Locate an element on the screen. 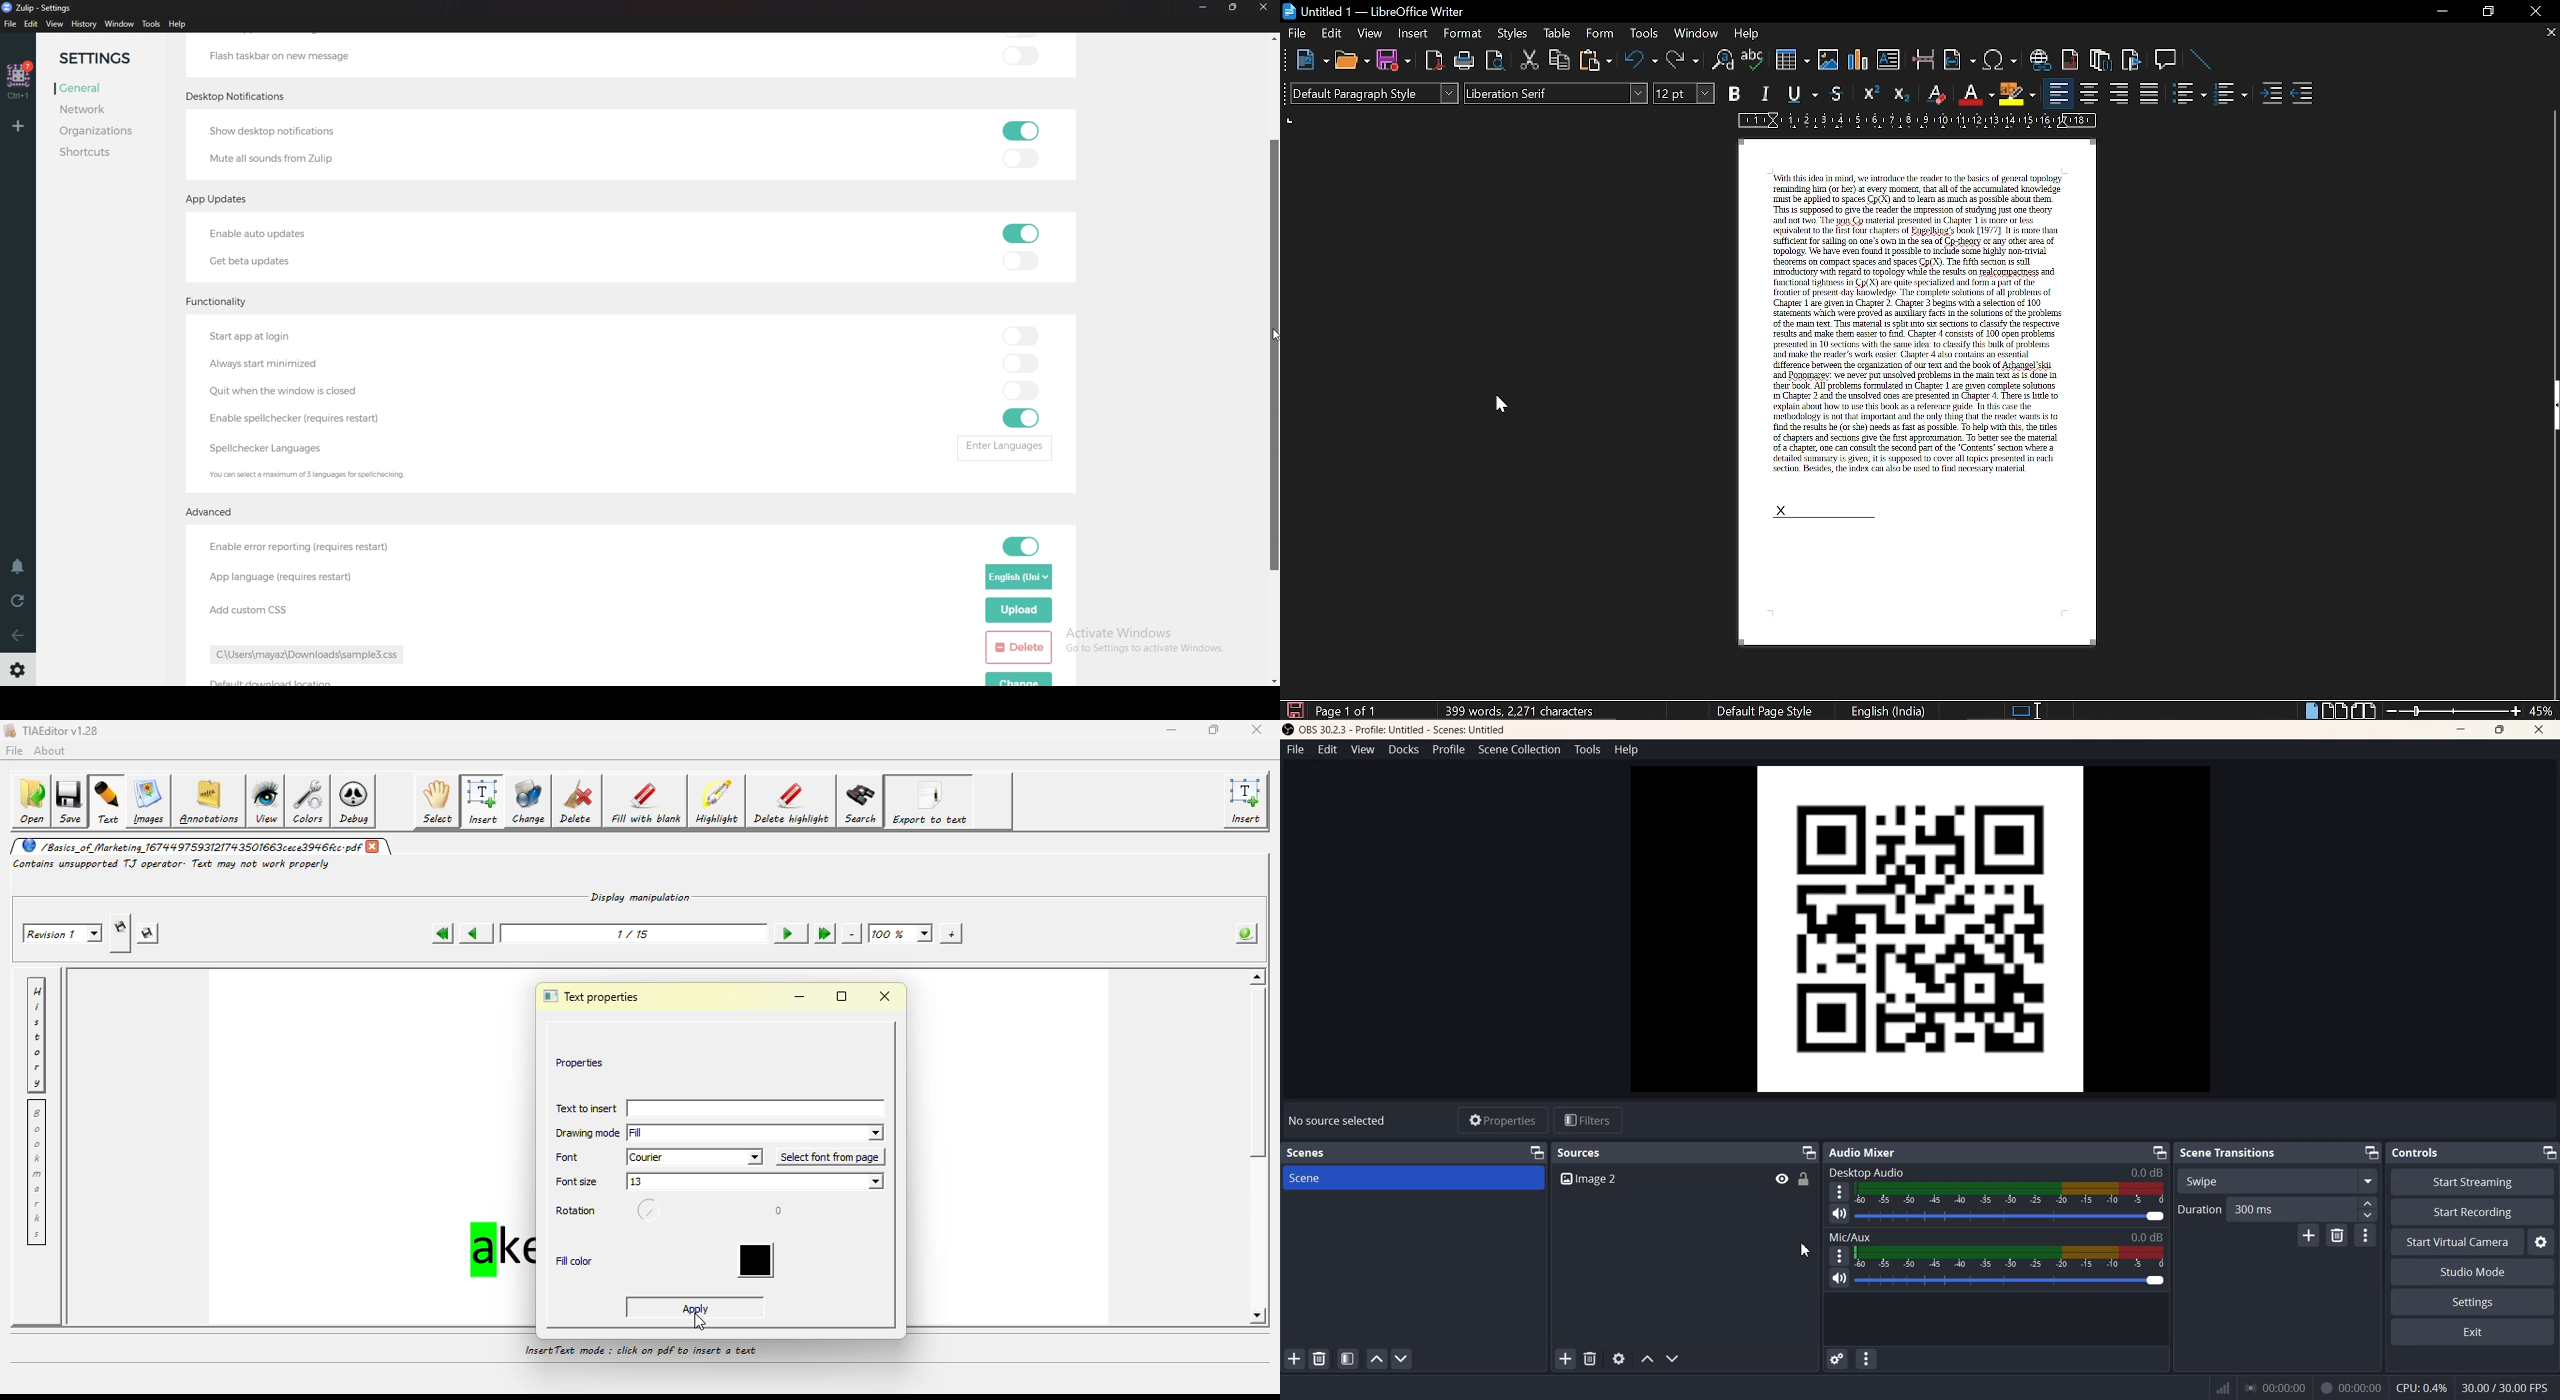 The image size is (2576, 1400). Volume Adjuster is located at coordinates (2011, 1279).